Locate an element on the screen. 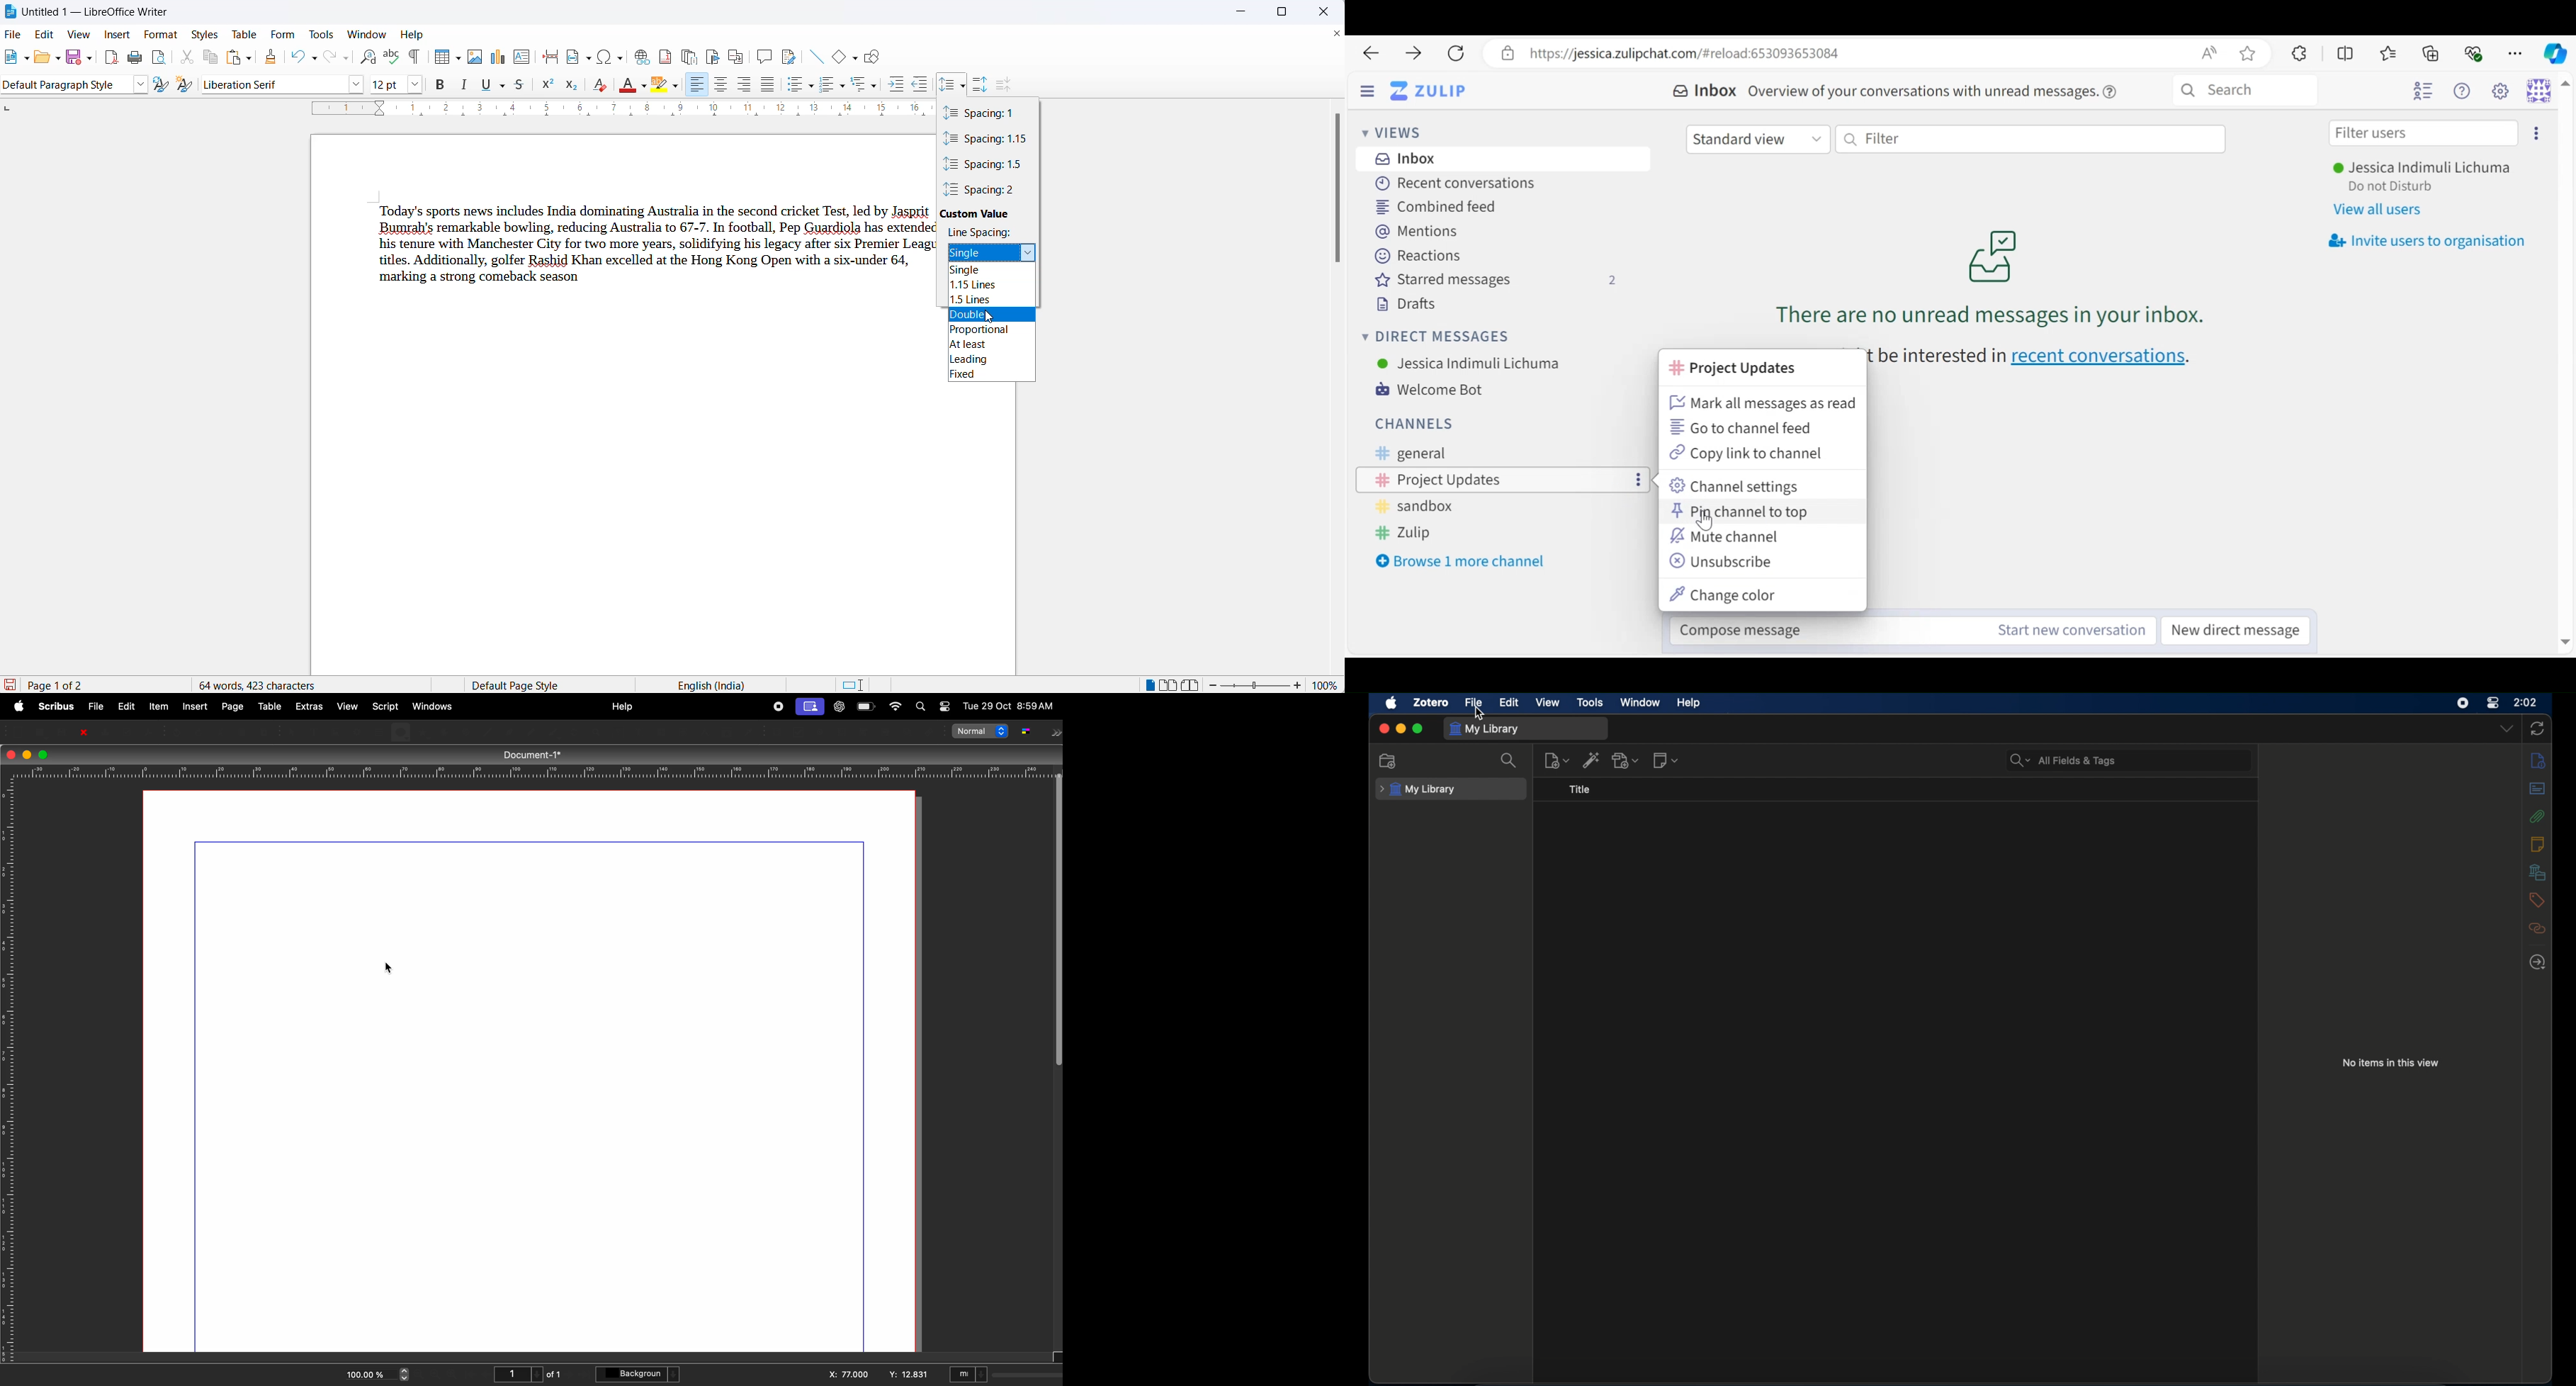 This screenshot has height=1400, width=2576. toggle ordered list is located at coordinates (825, 83).